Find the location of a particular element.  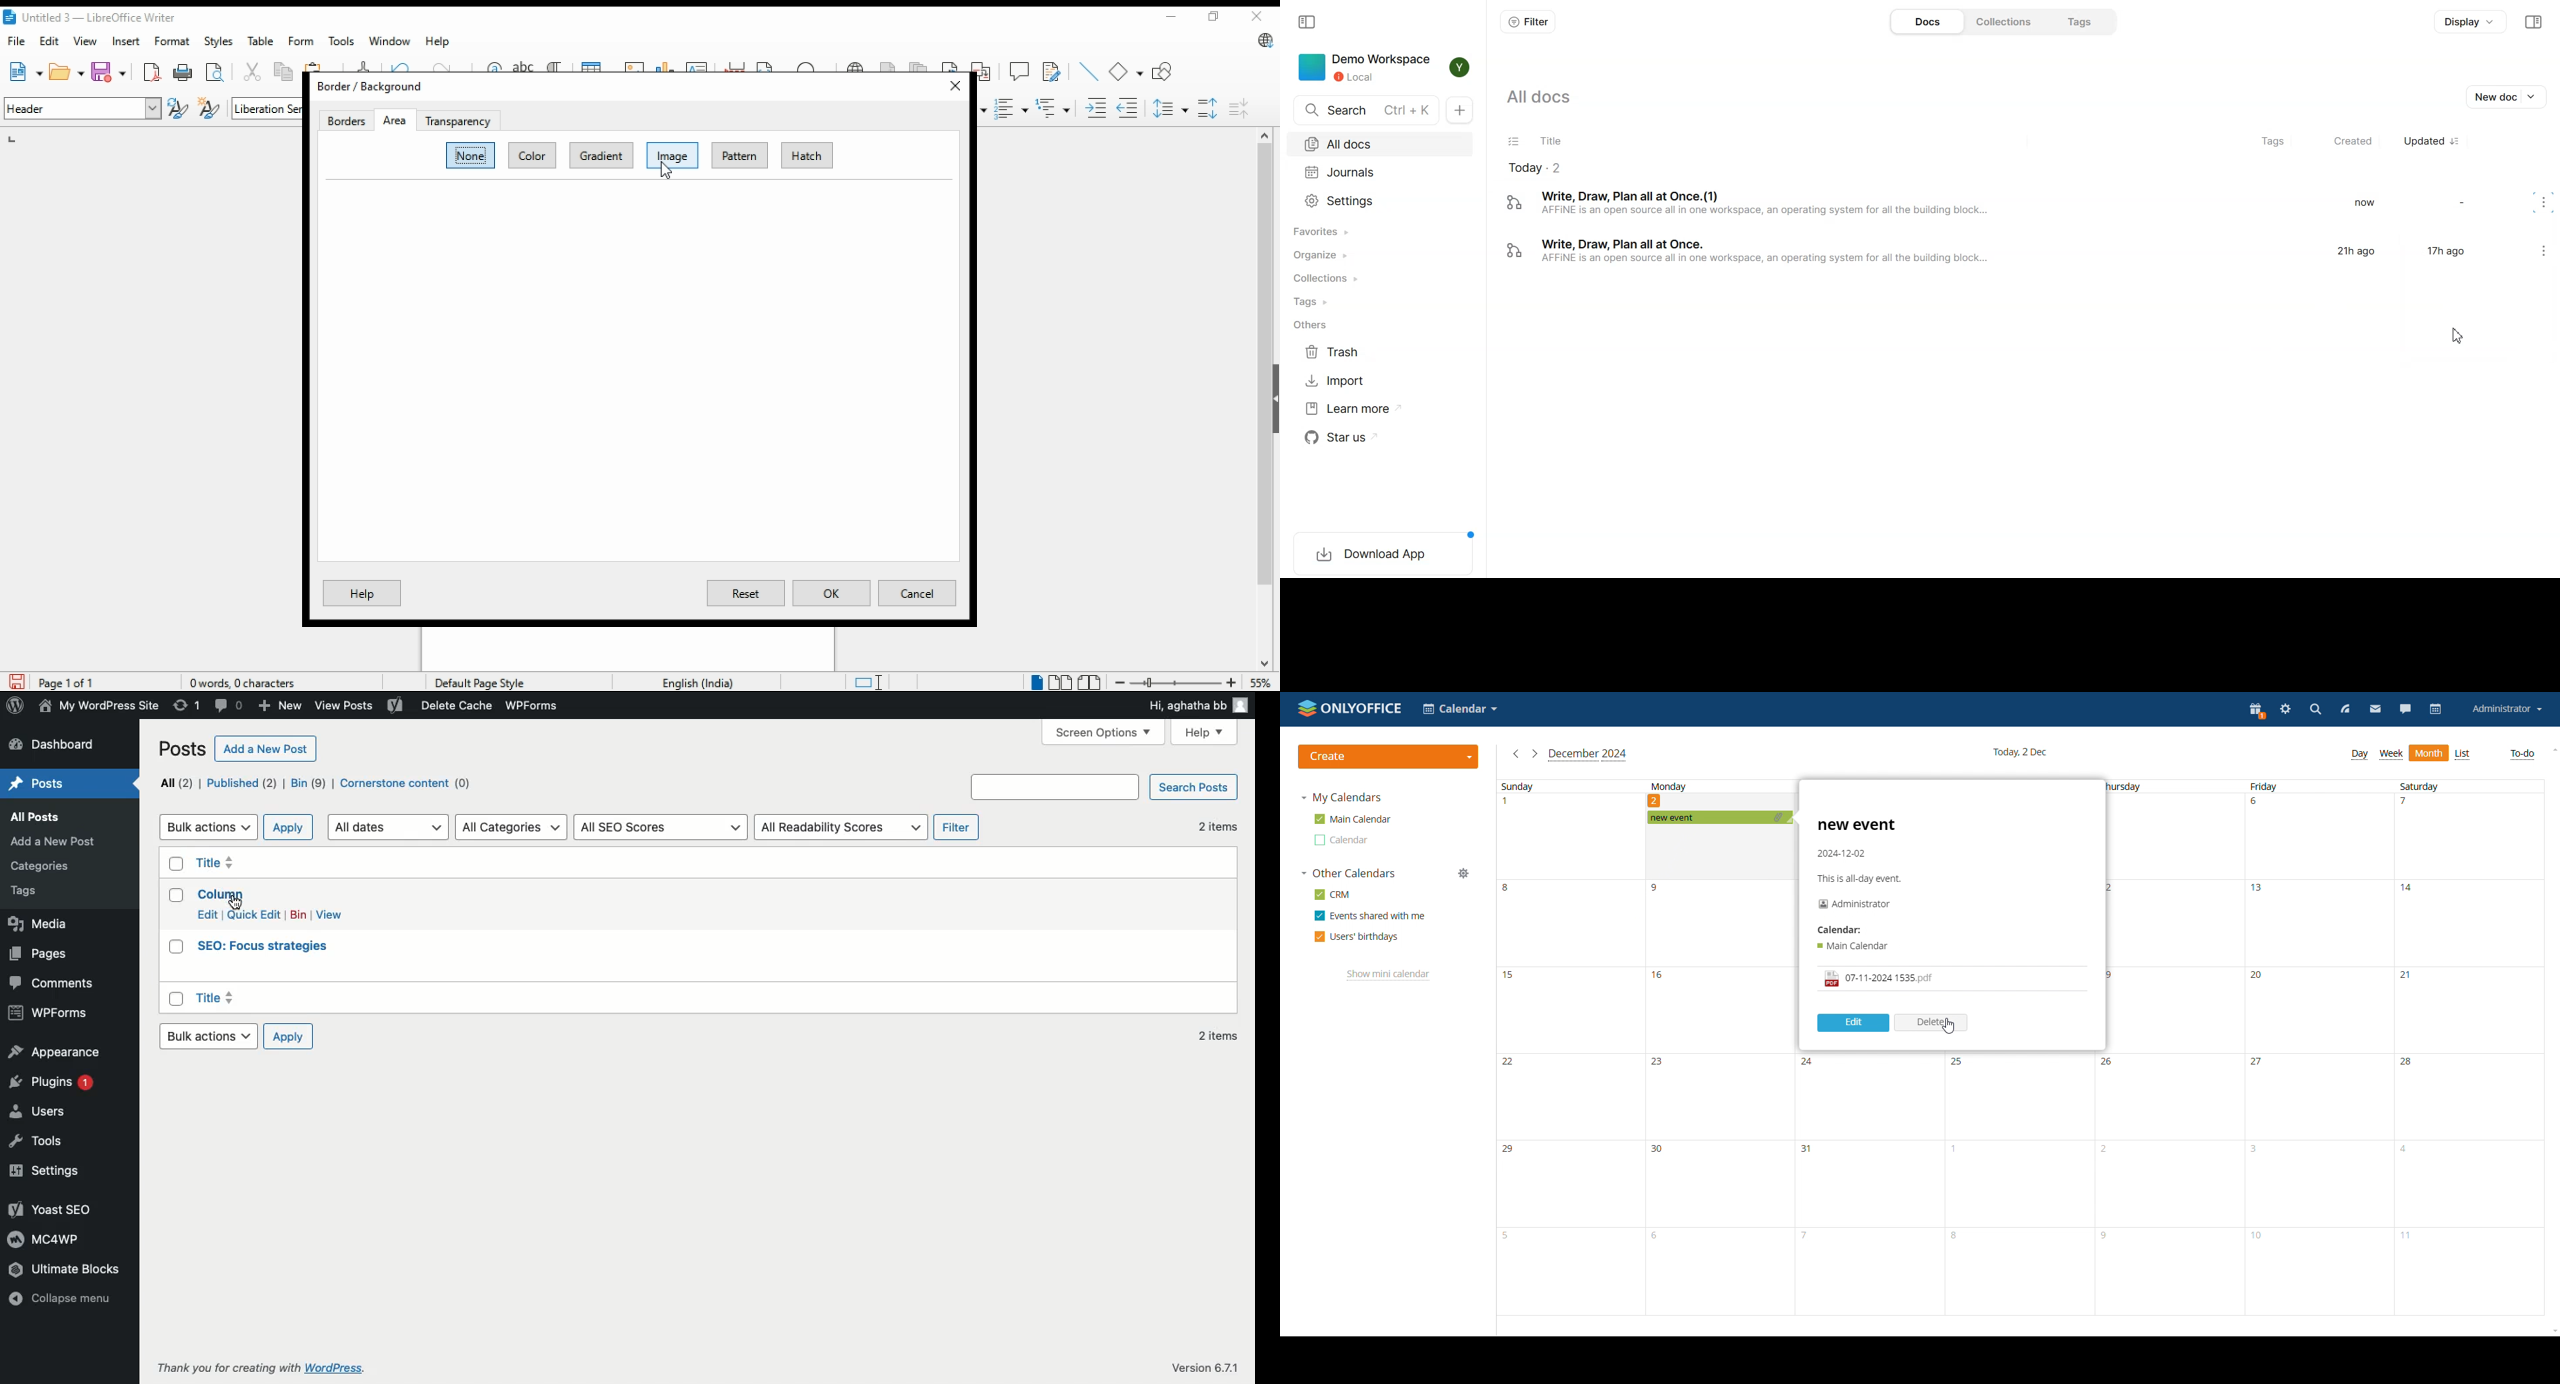

format is located at coordinates (174, 41).